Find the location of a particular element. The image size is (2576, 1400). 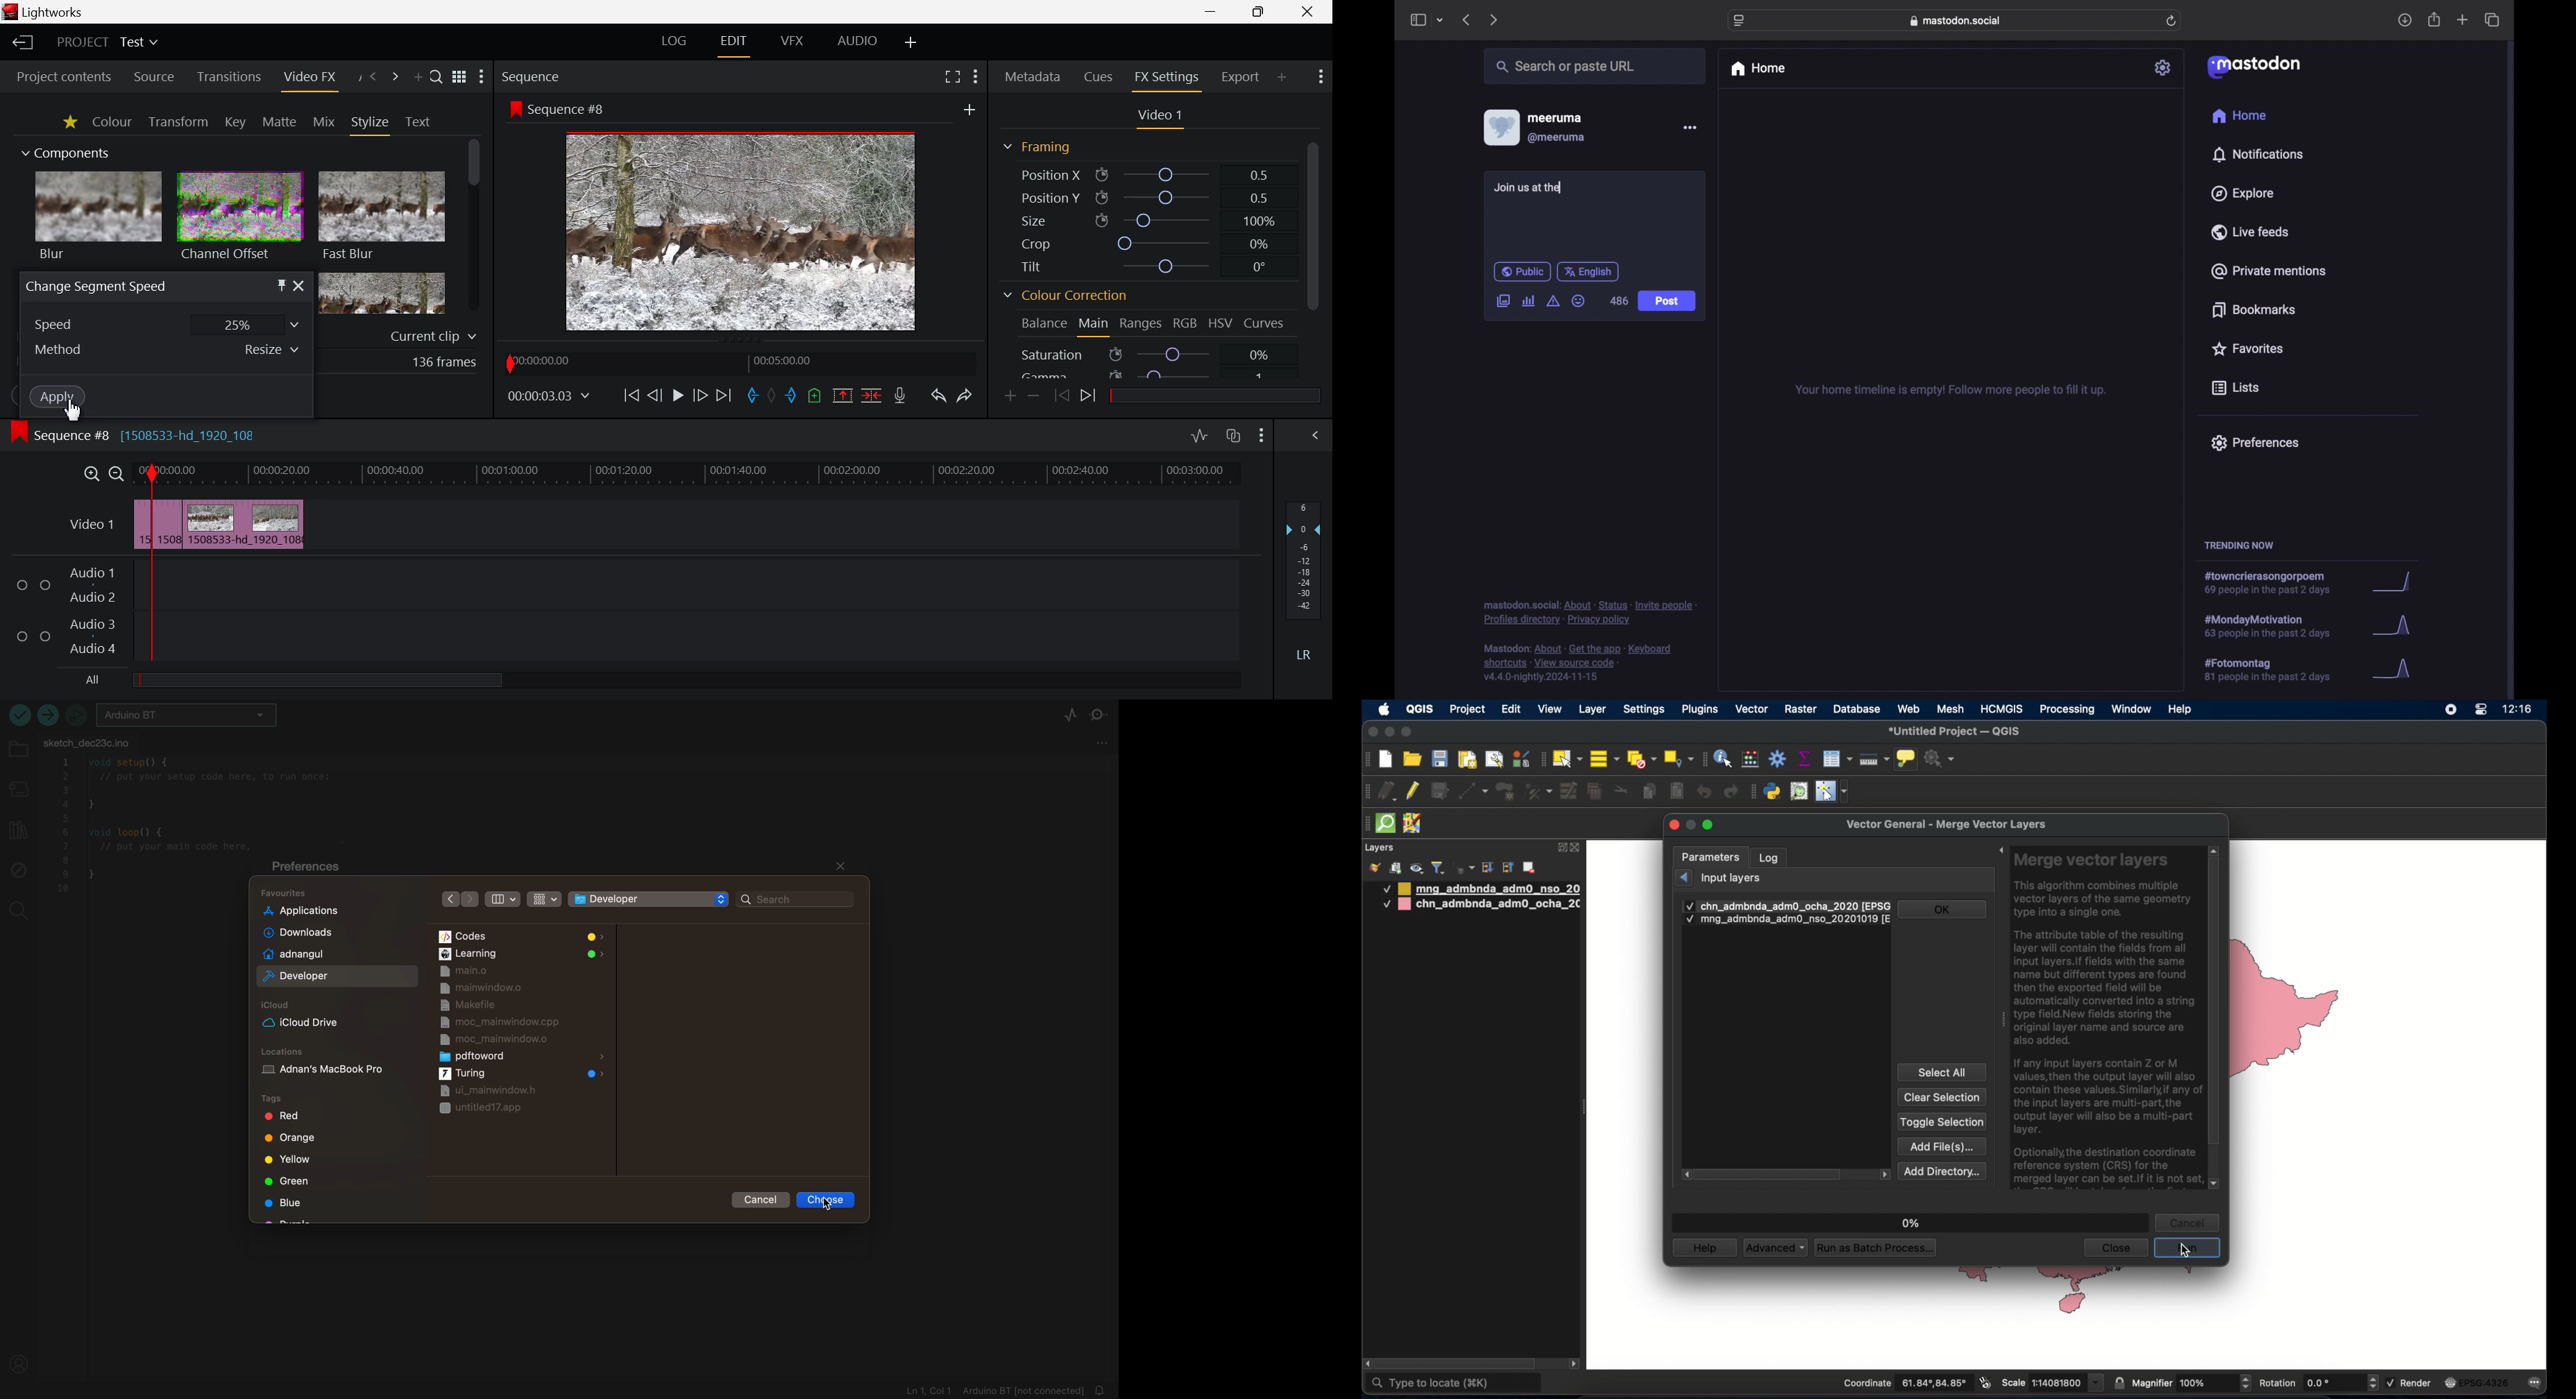

Scroll Bar is located at coordinates (474, 228).